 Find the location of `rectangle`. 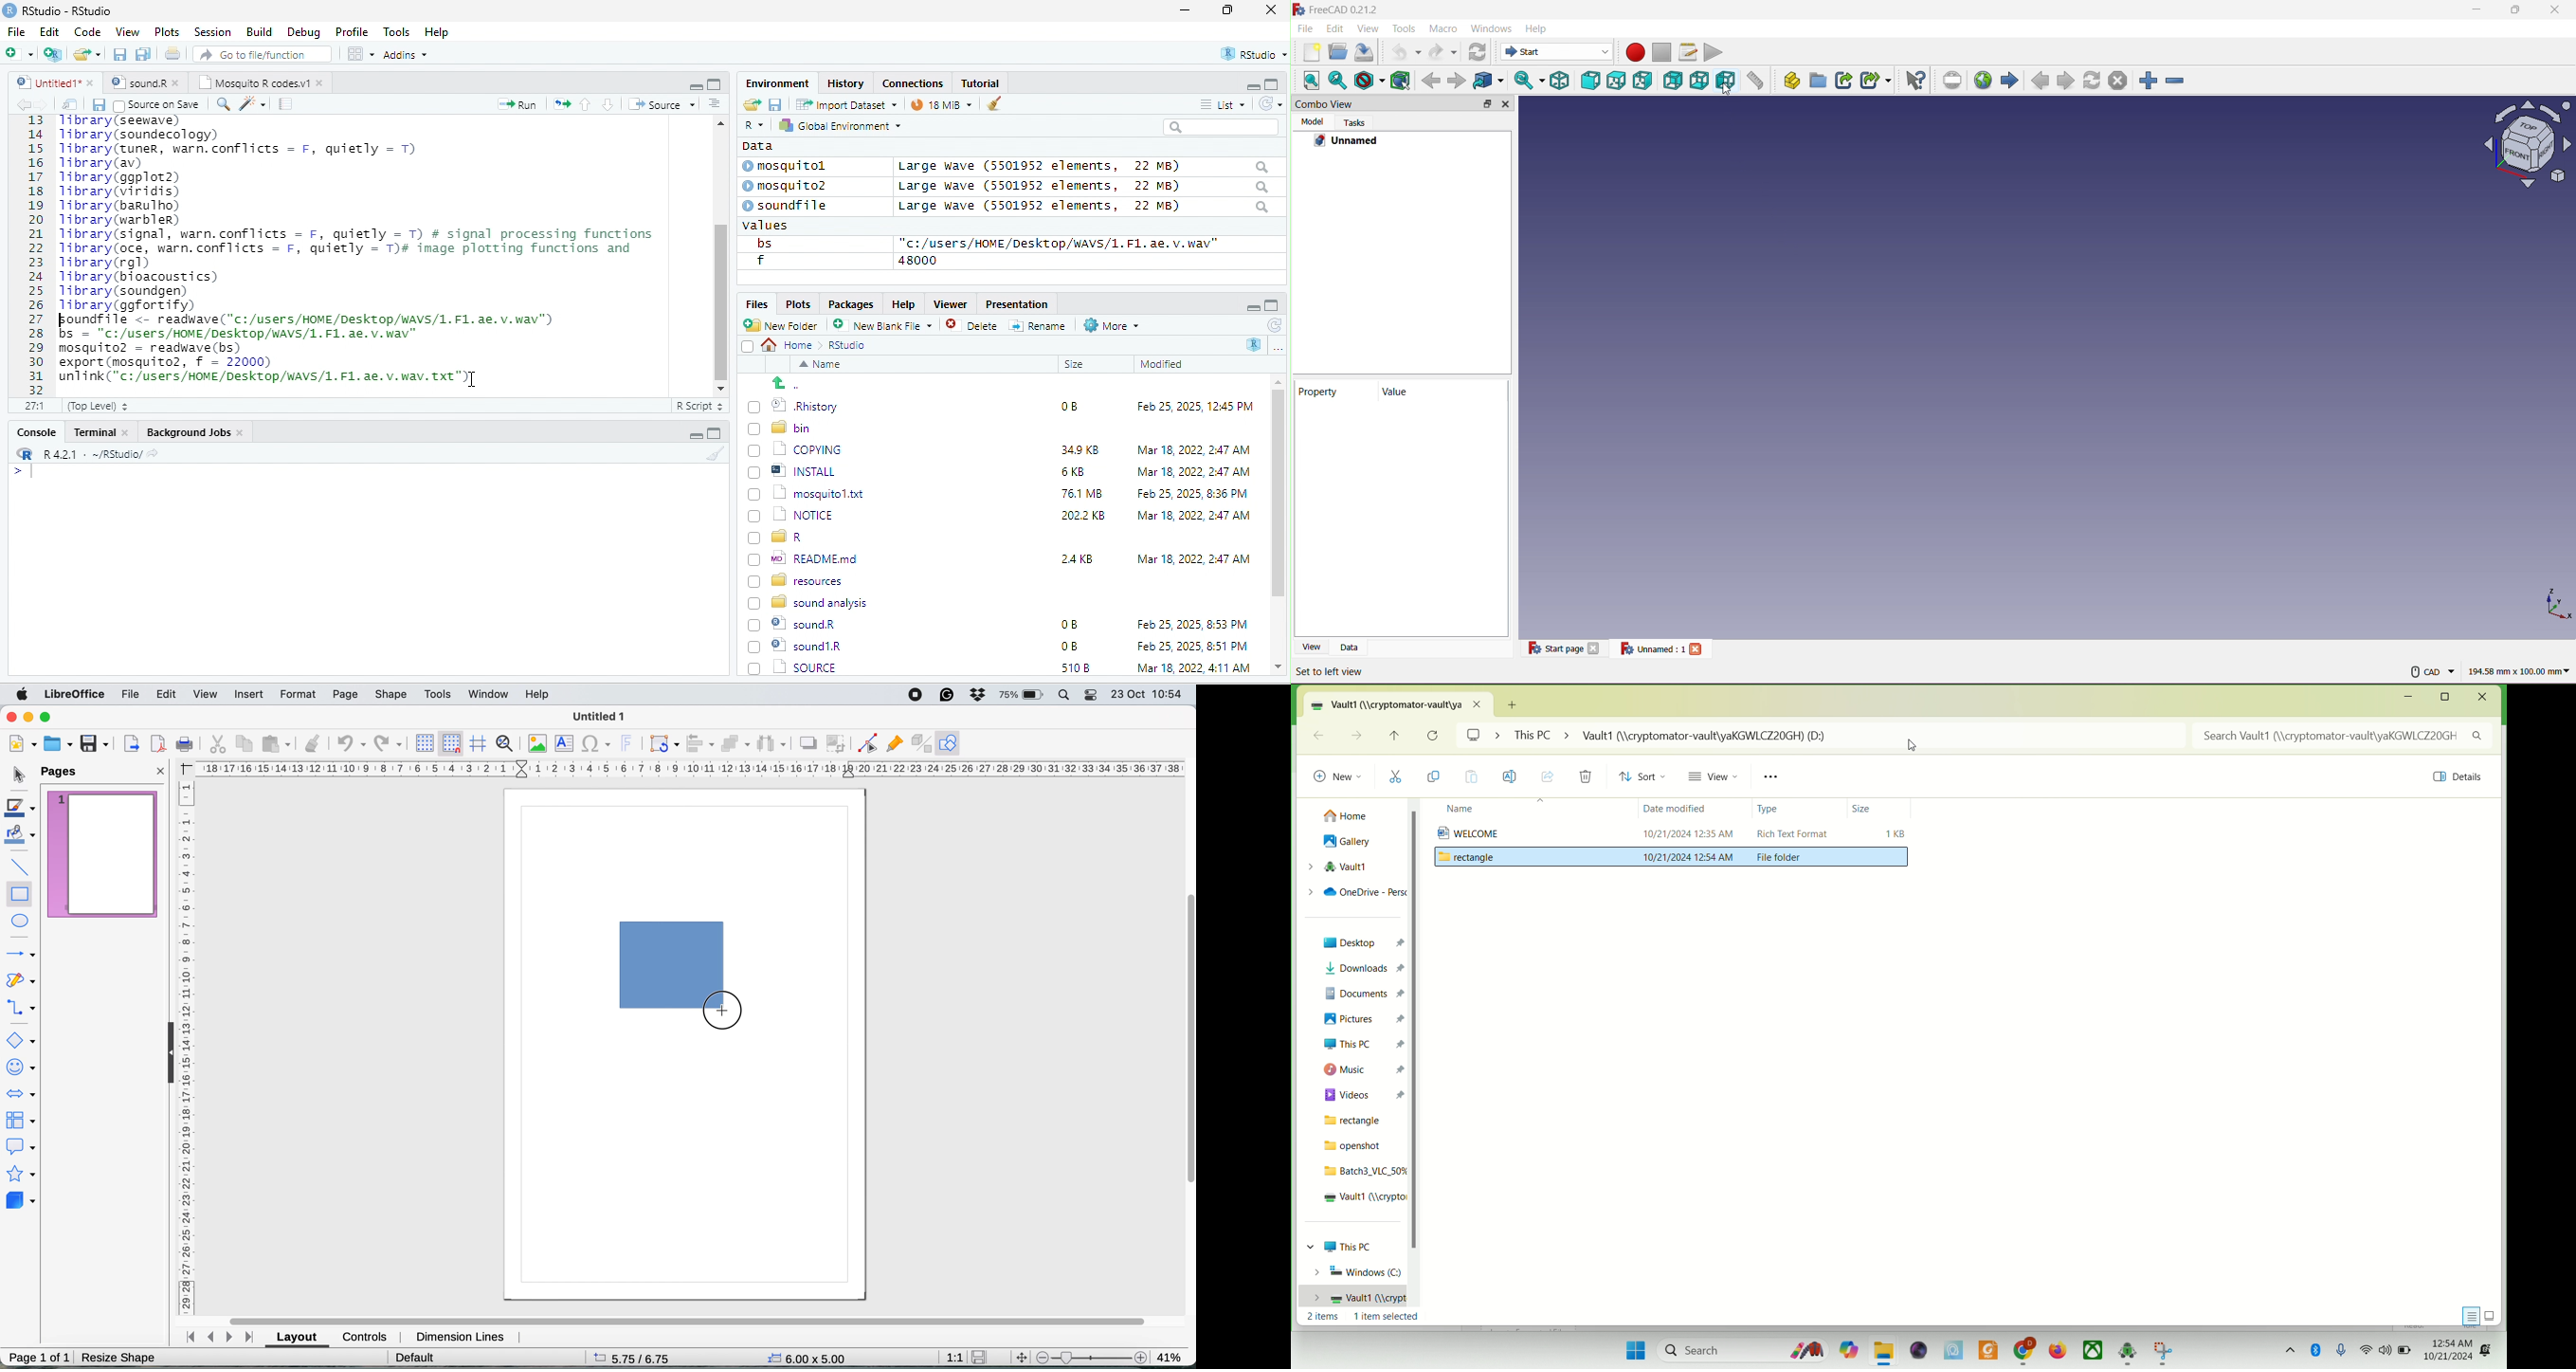

rectangle is located at coordinates (20, 892).